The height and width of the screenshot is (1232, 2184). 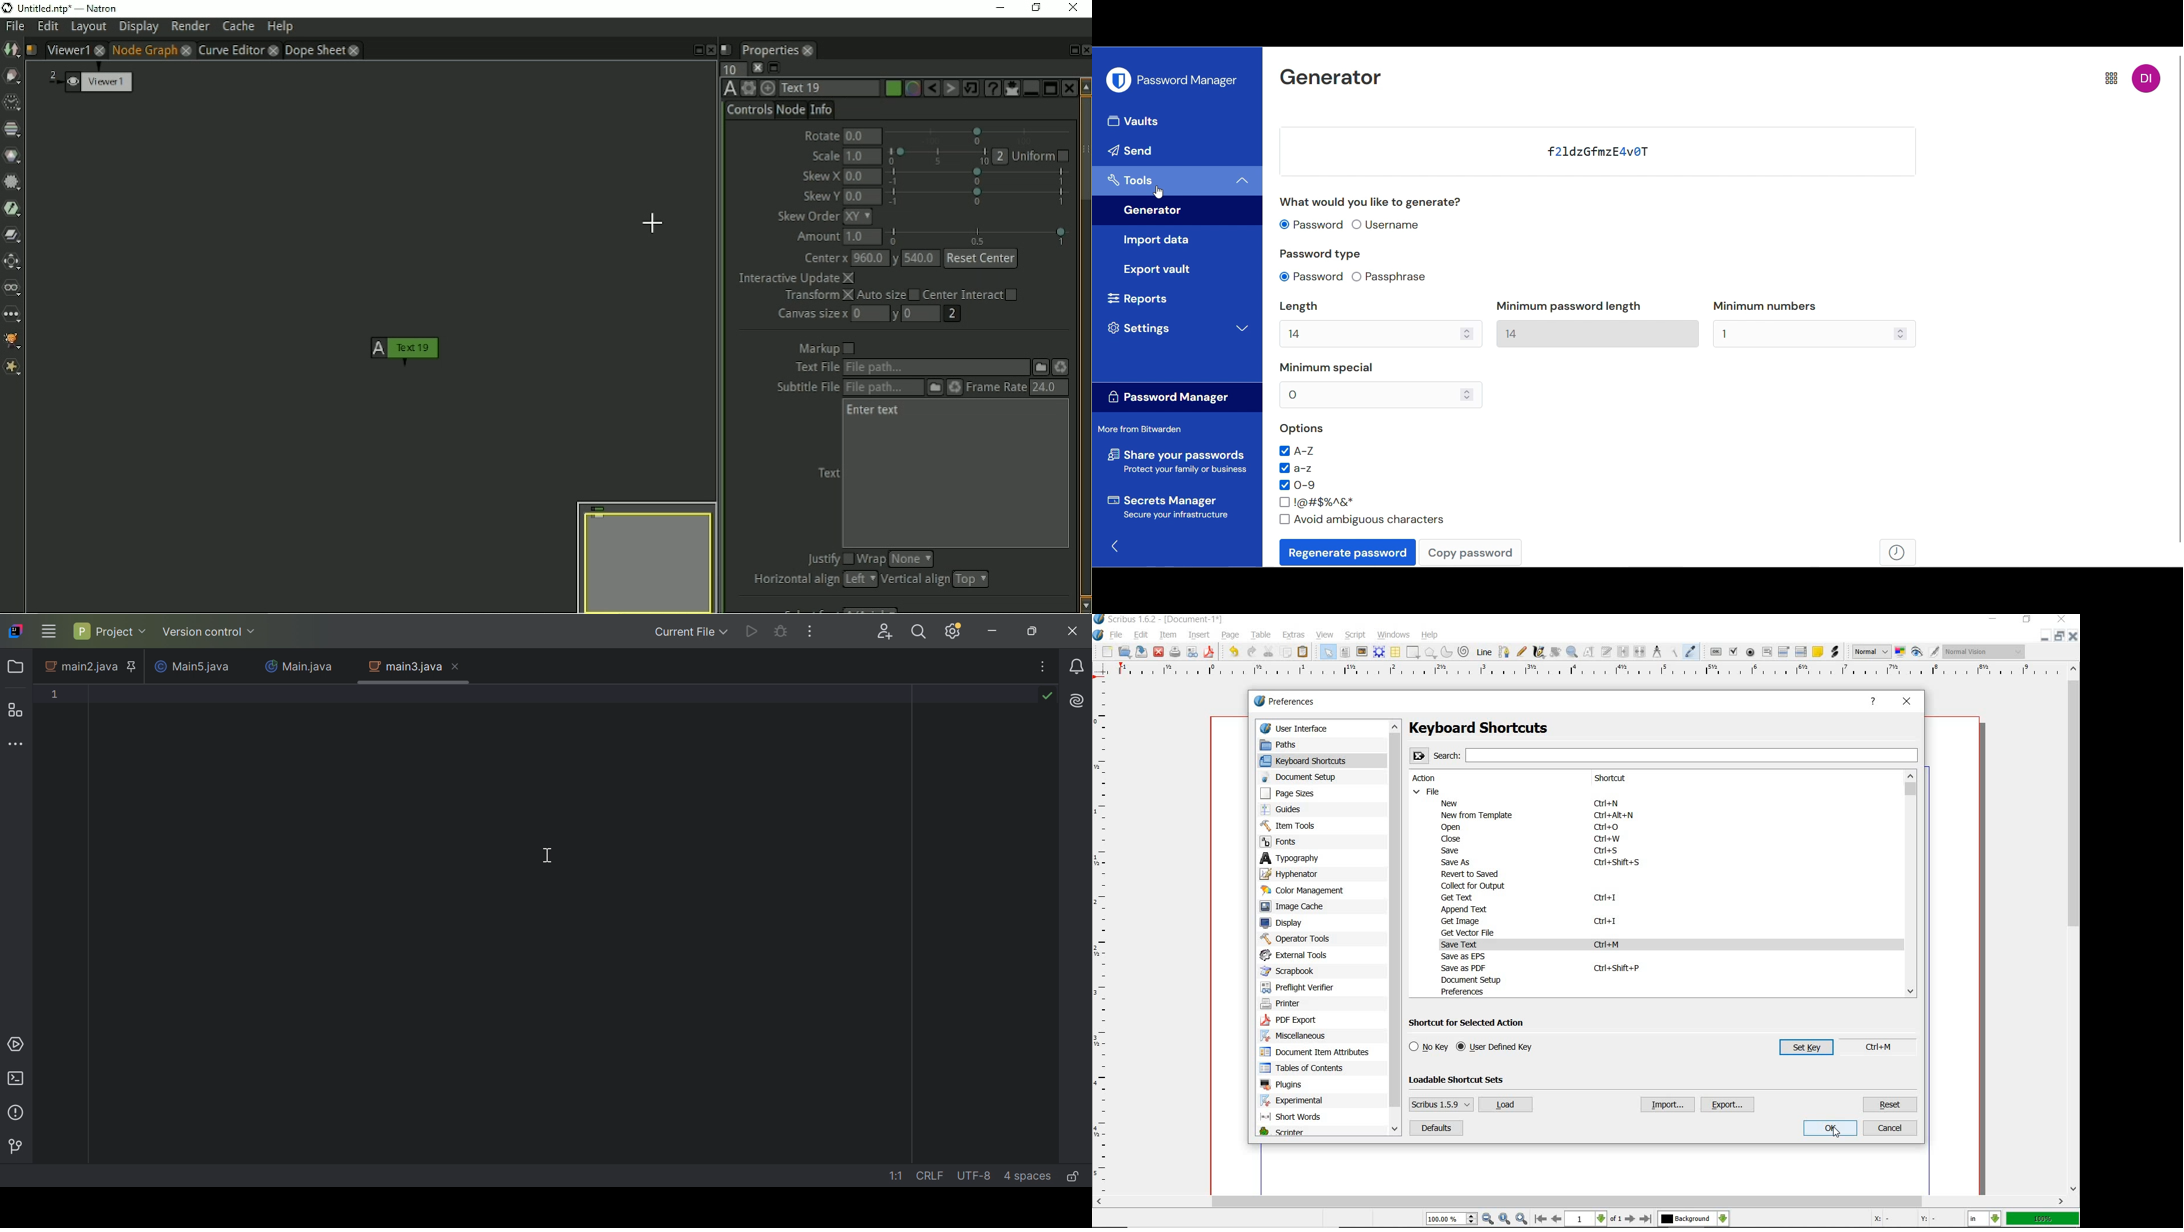 I want to click on Ctrl + Shift + P, so click(x=1616, y=967).